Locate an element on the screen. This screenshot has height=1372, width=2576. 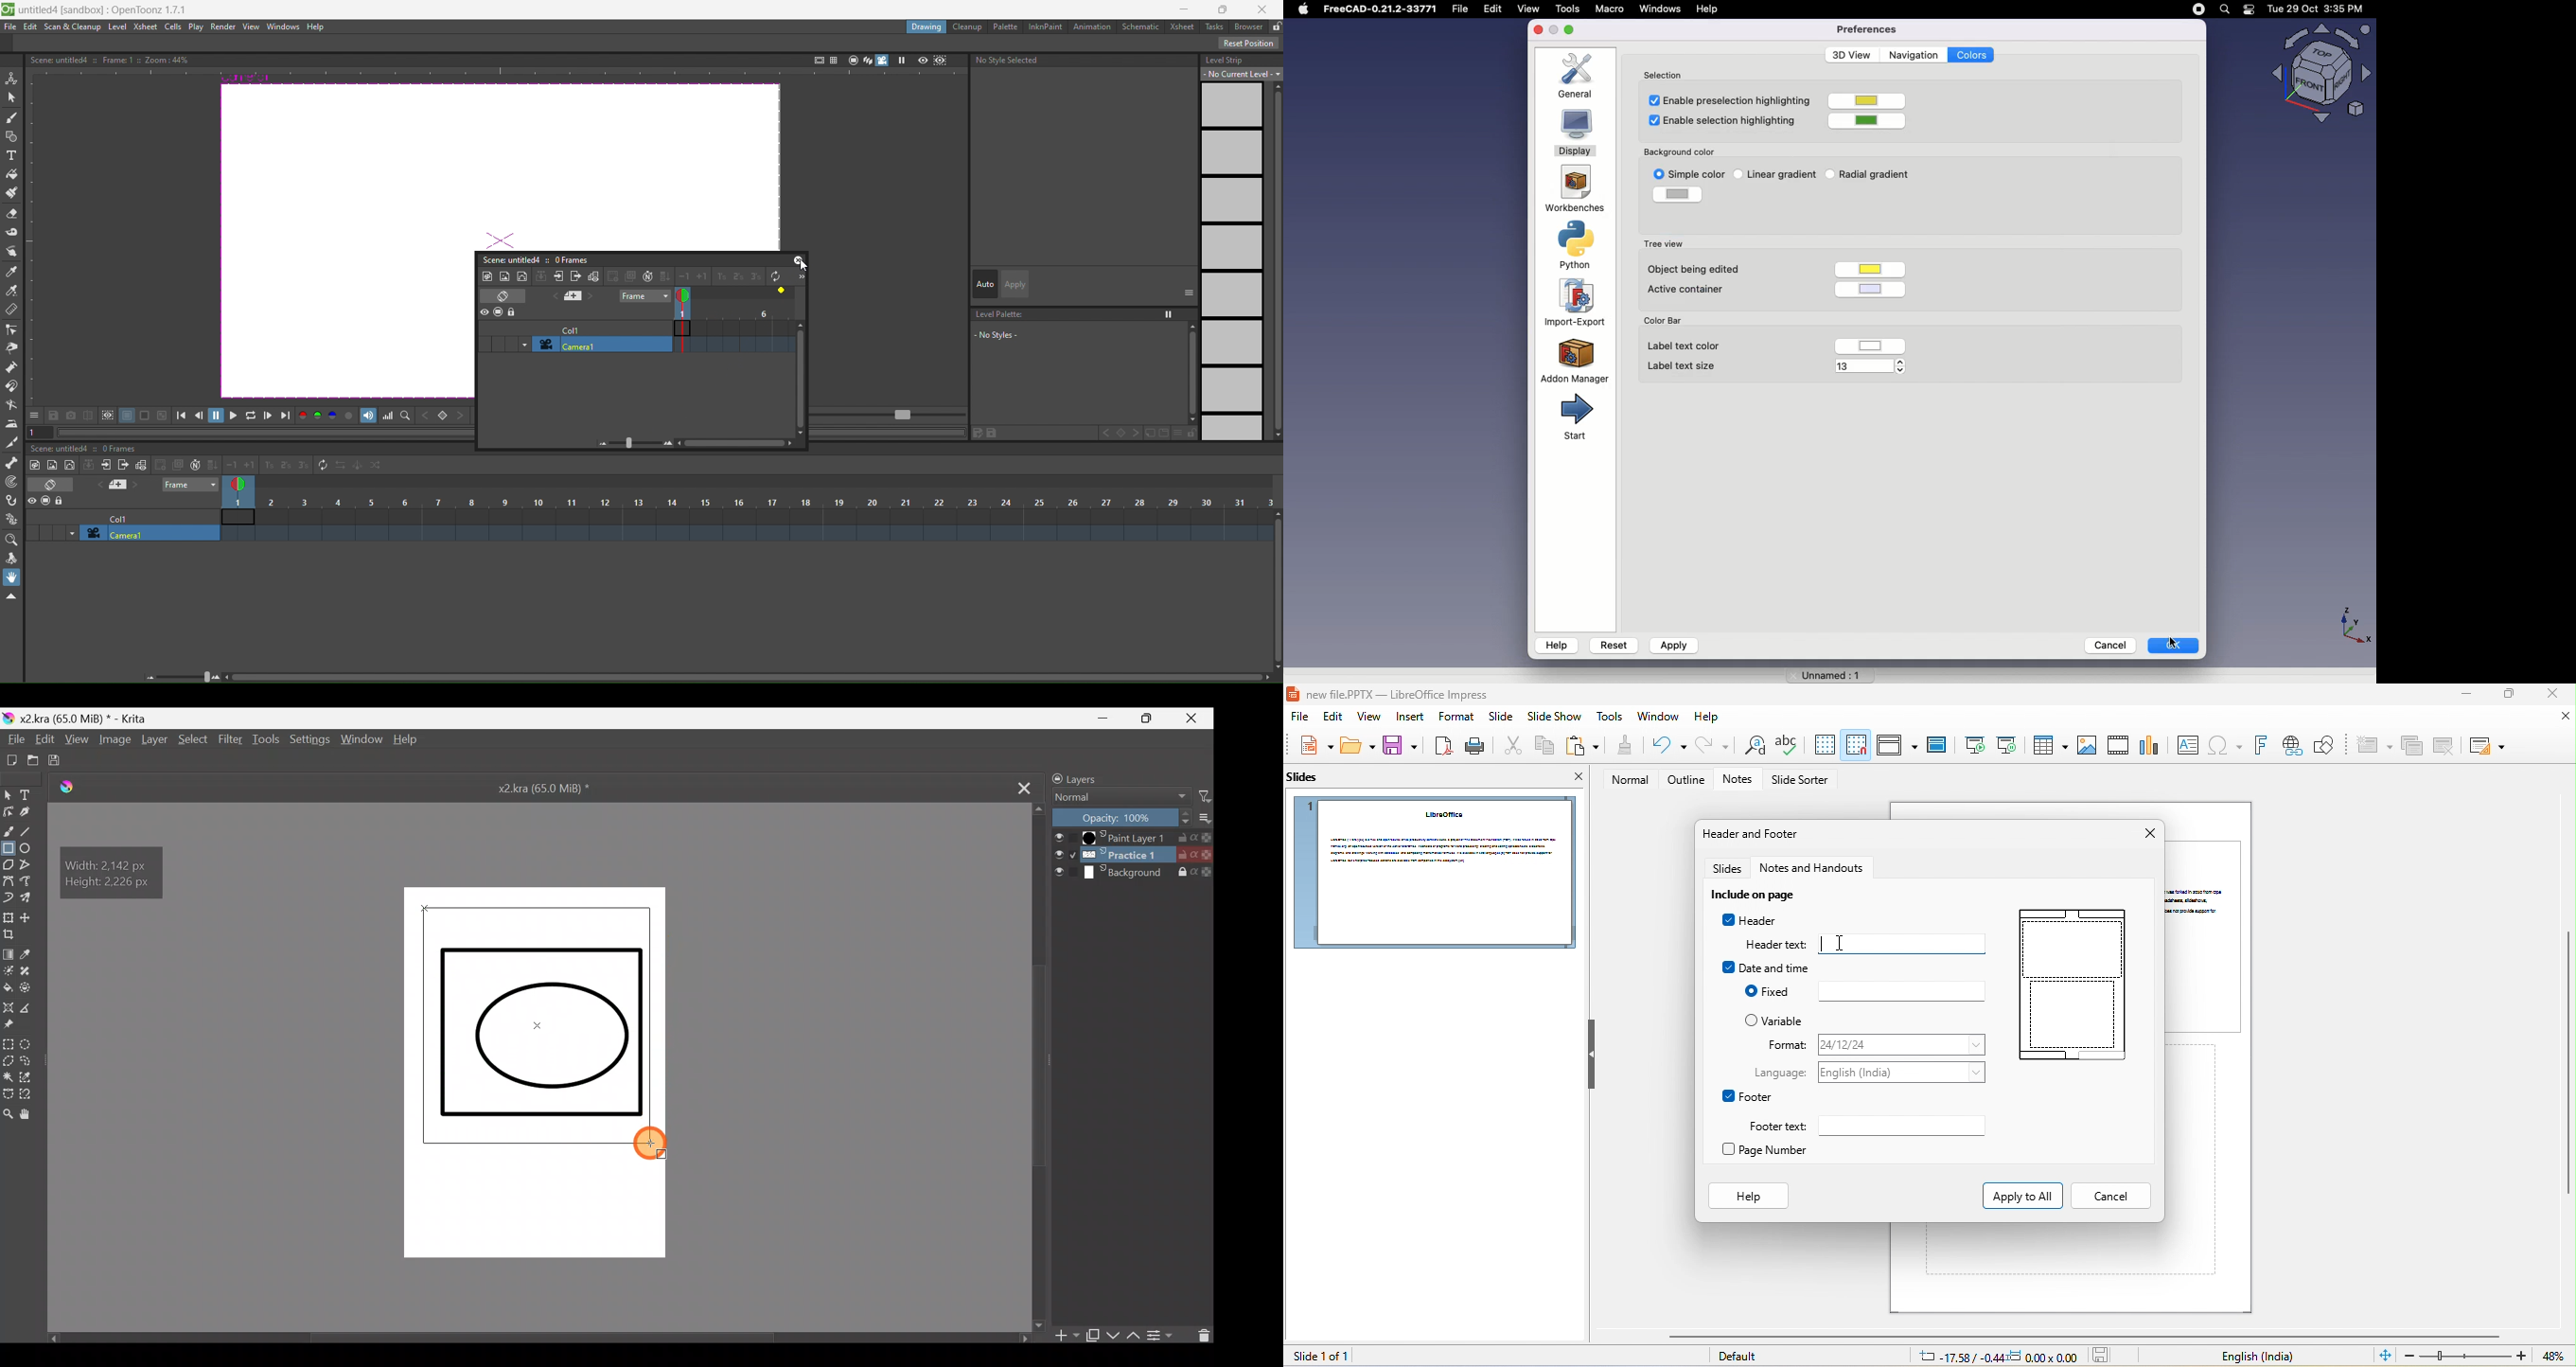
color is located at coordinates (1869, 102).